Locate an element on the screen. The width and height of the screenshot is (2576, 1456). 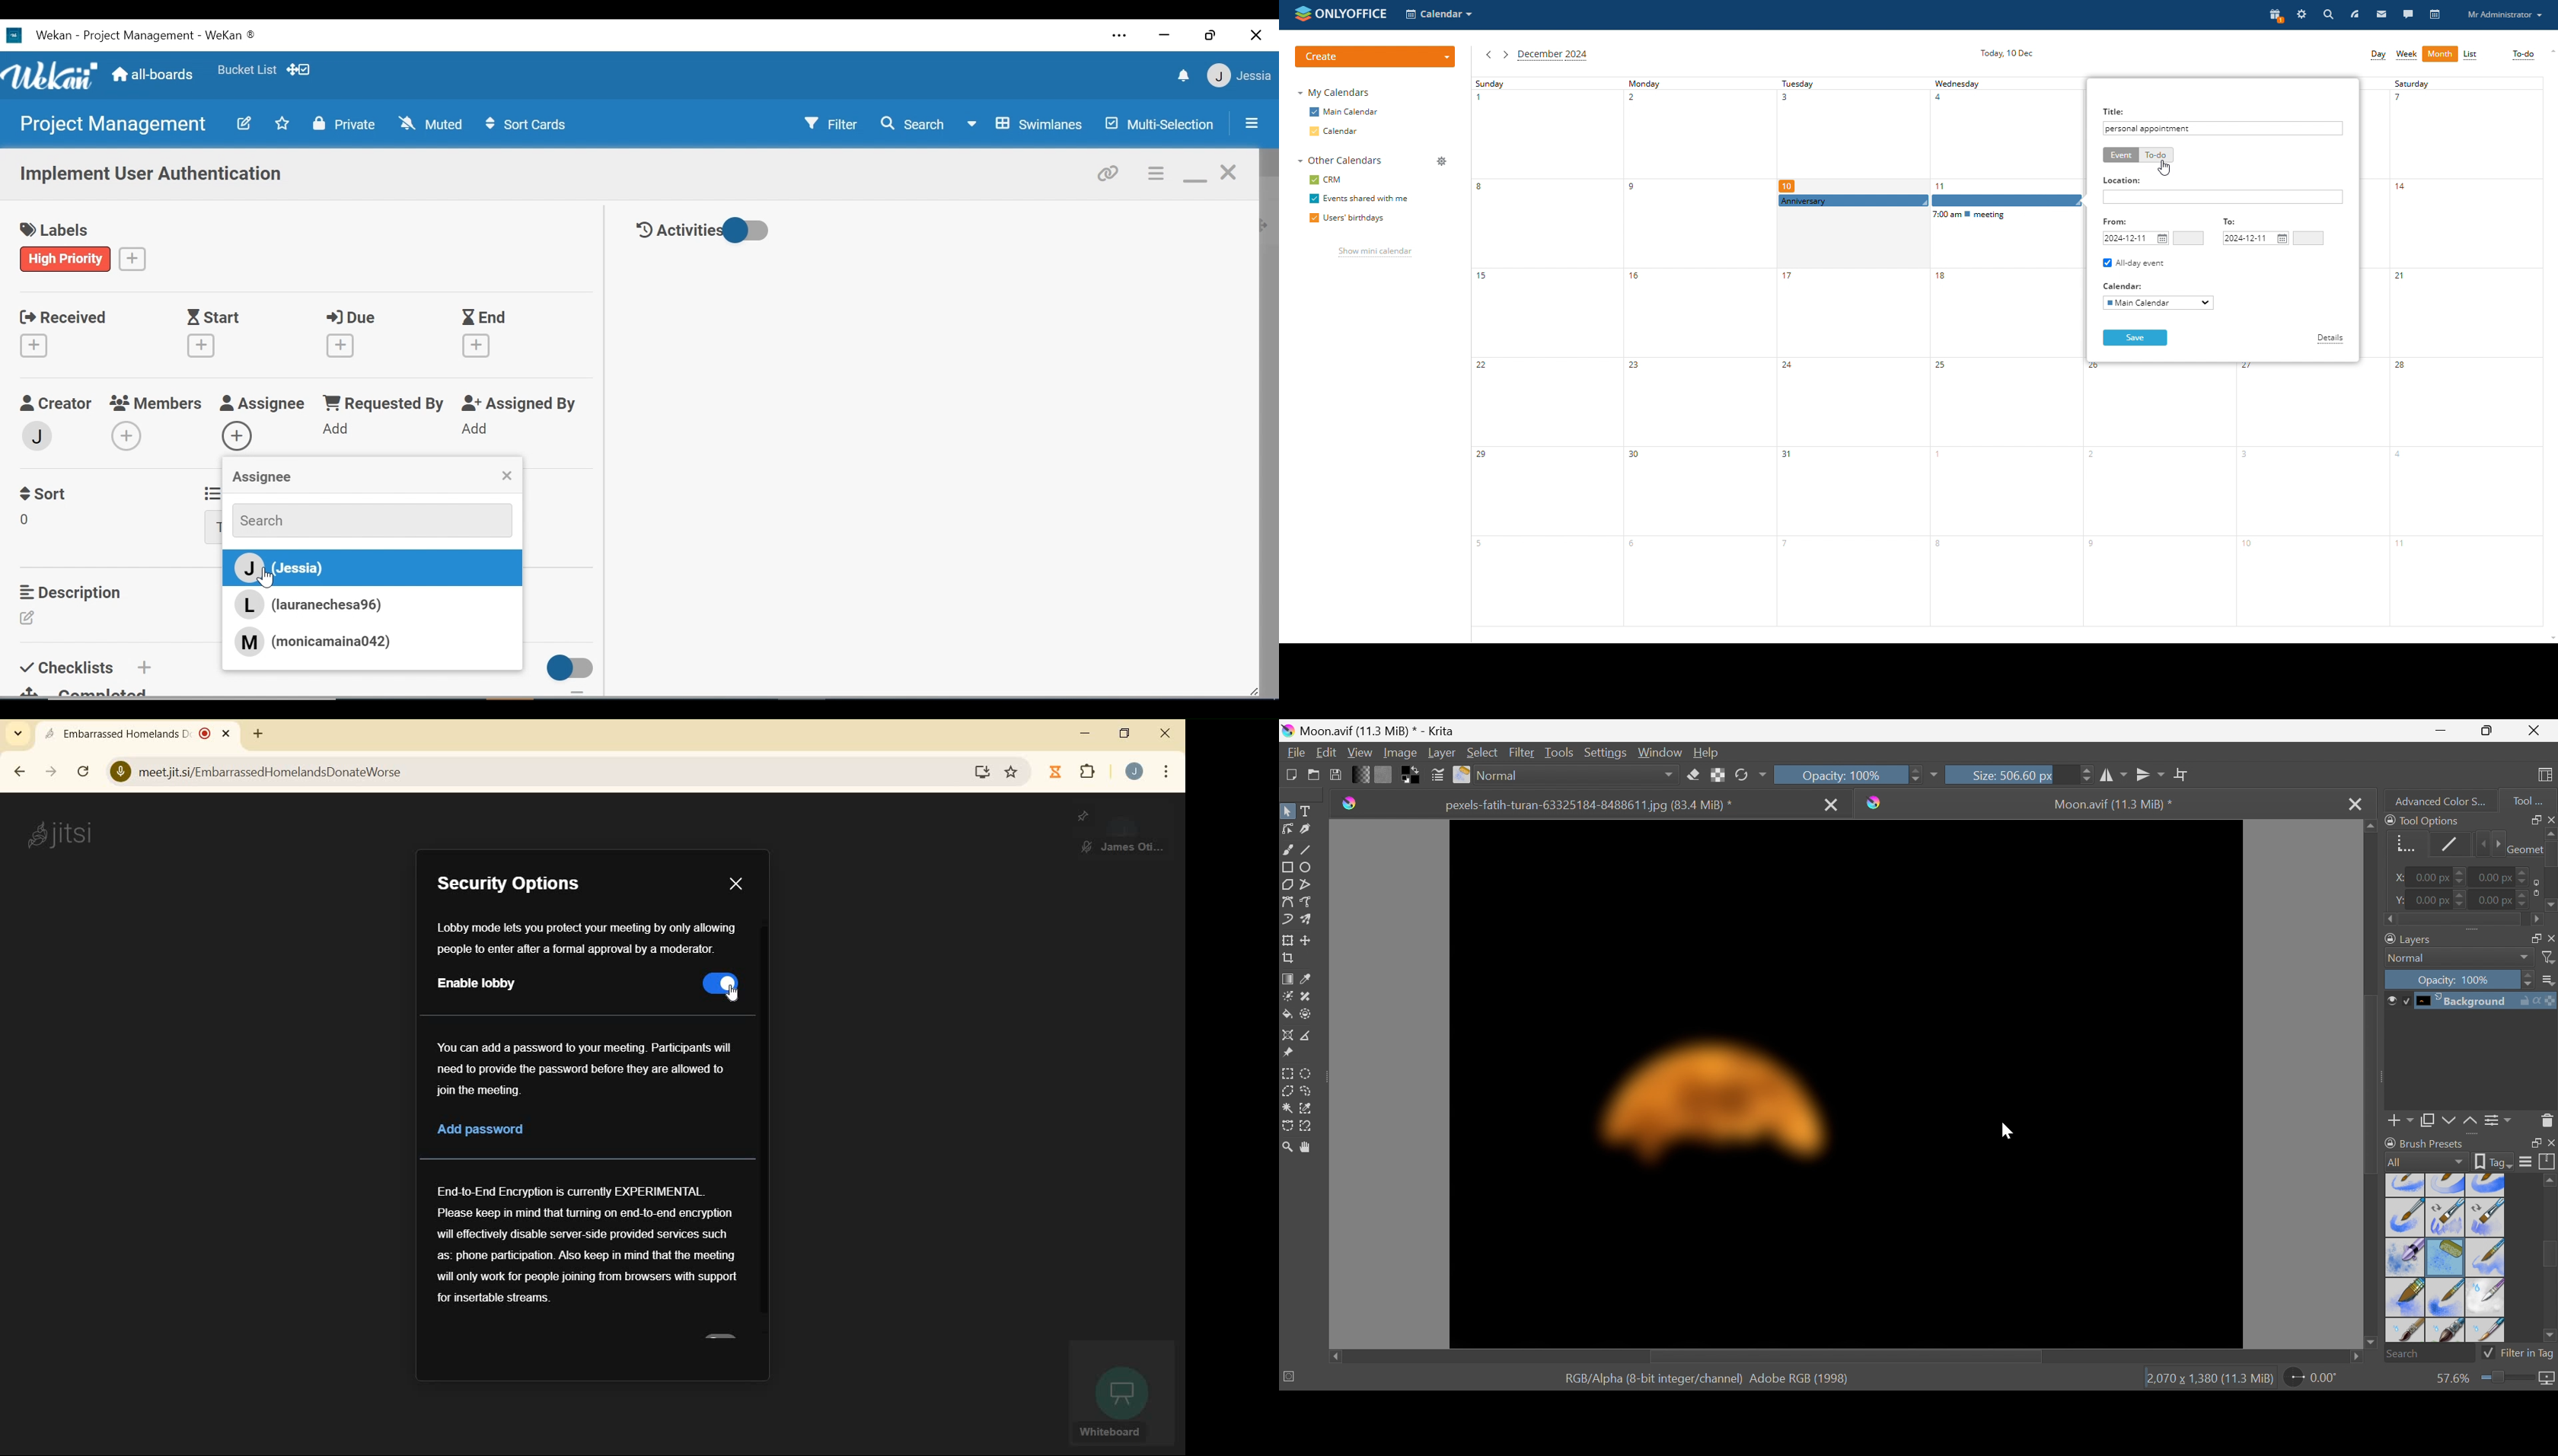
Implement User Authentication is located at coordinates (153, 175).